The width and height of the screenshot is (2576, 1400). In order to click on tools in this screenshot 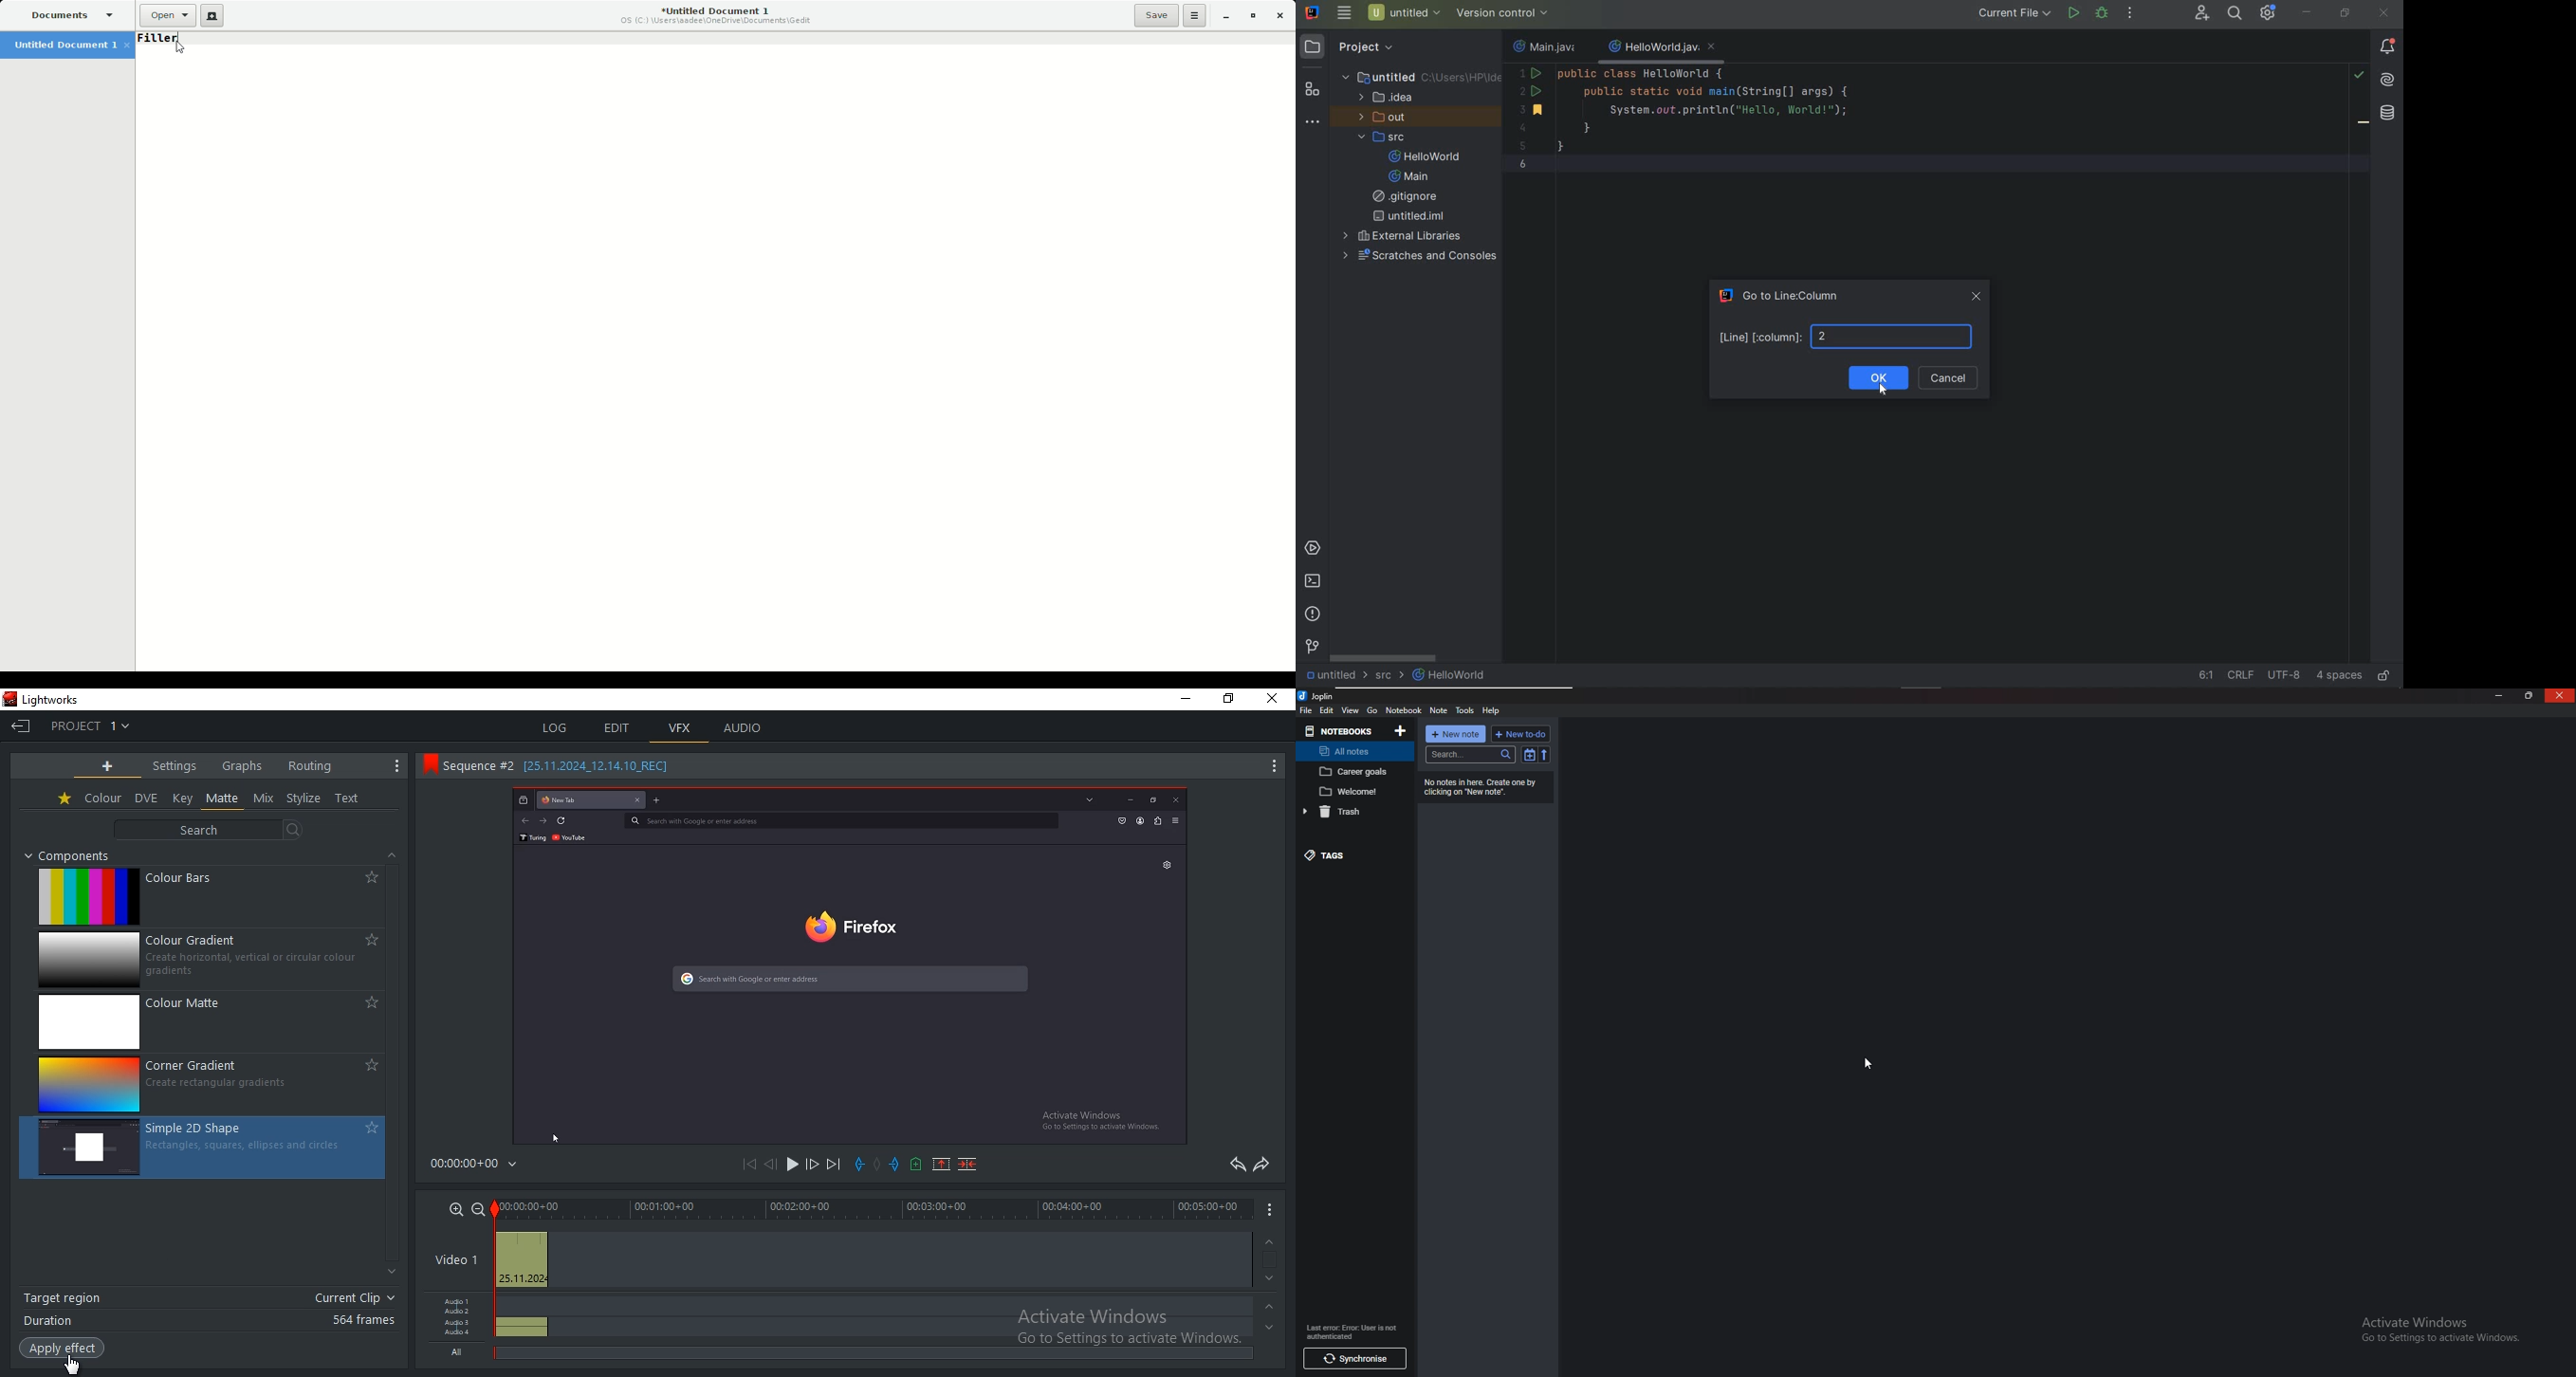, I will do `click(1466, 711)`.